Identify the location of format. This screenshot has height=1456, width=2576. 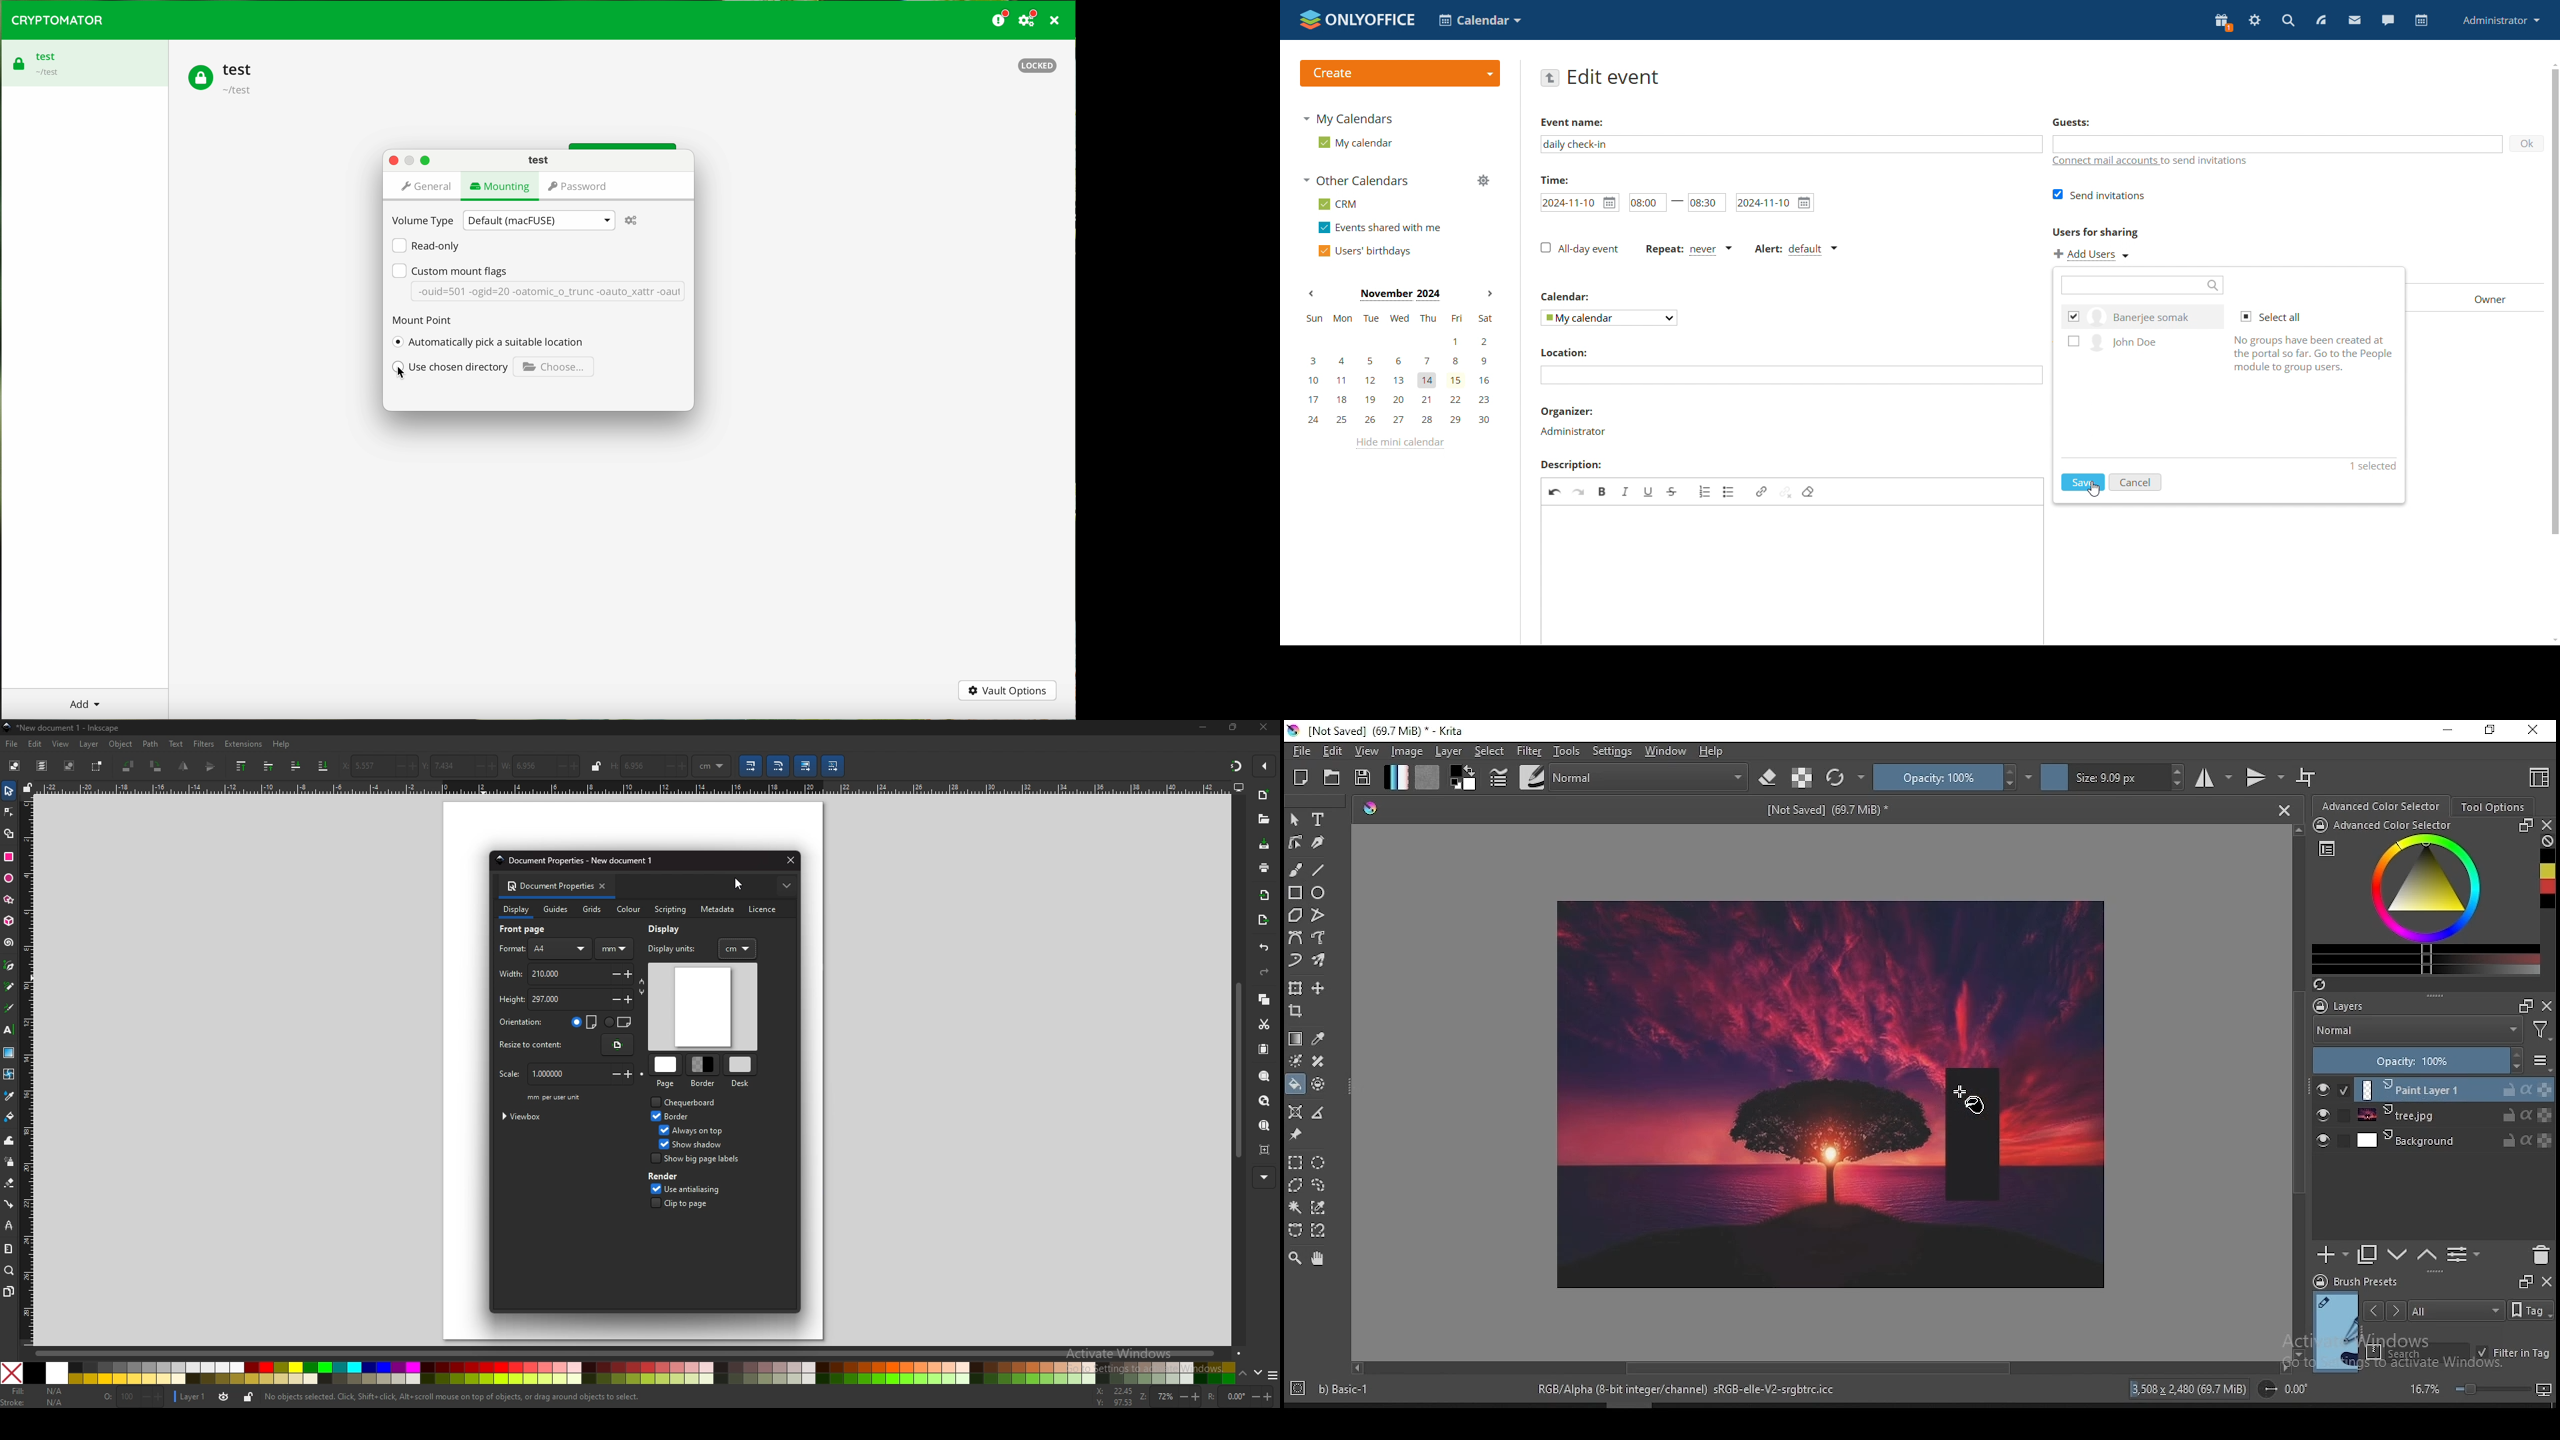
(511, 949).